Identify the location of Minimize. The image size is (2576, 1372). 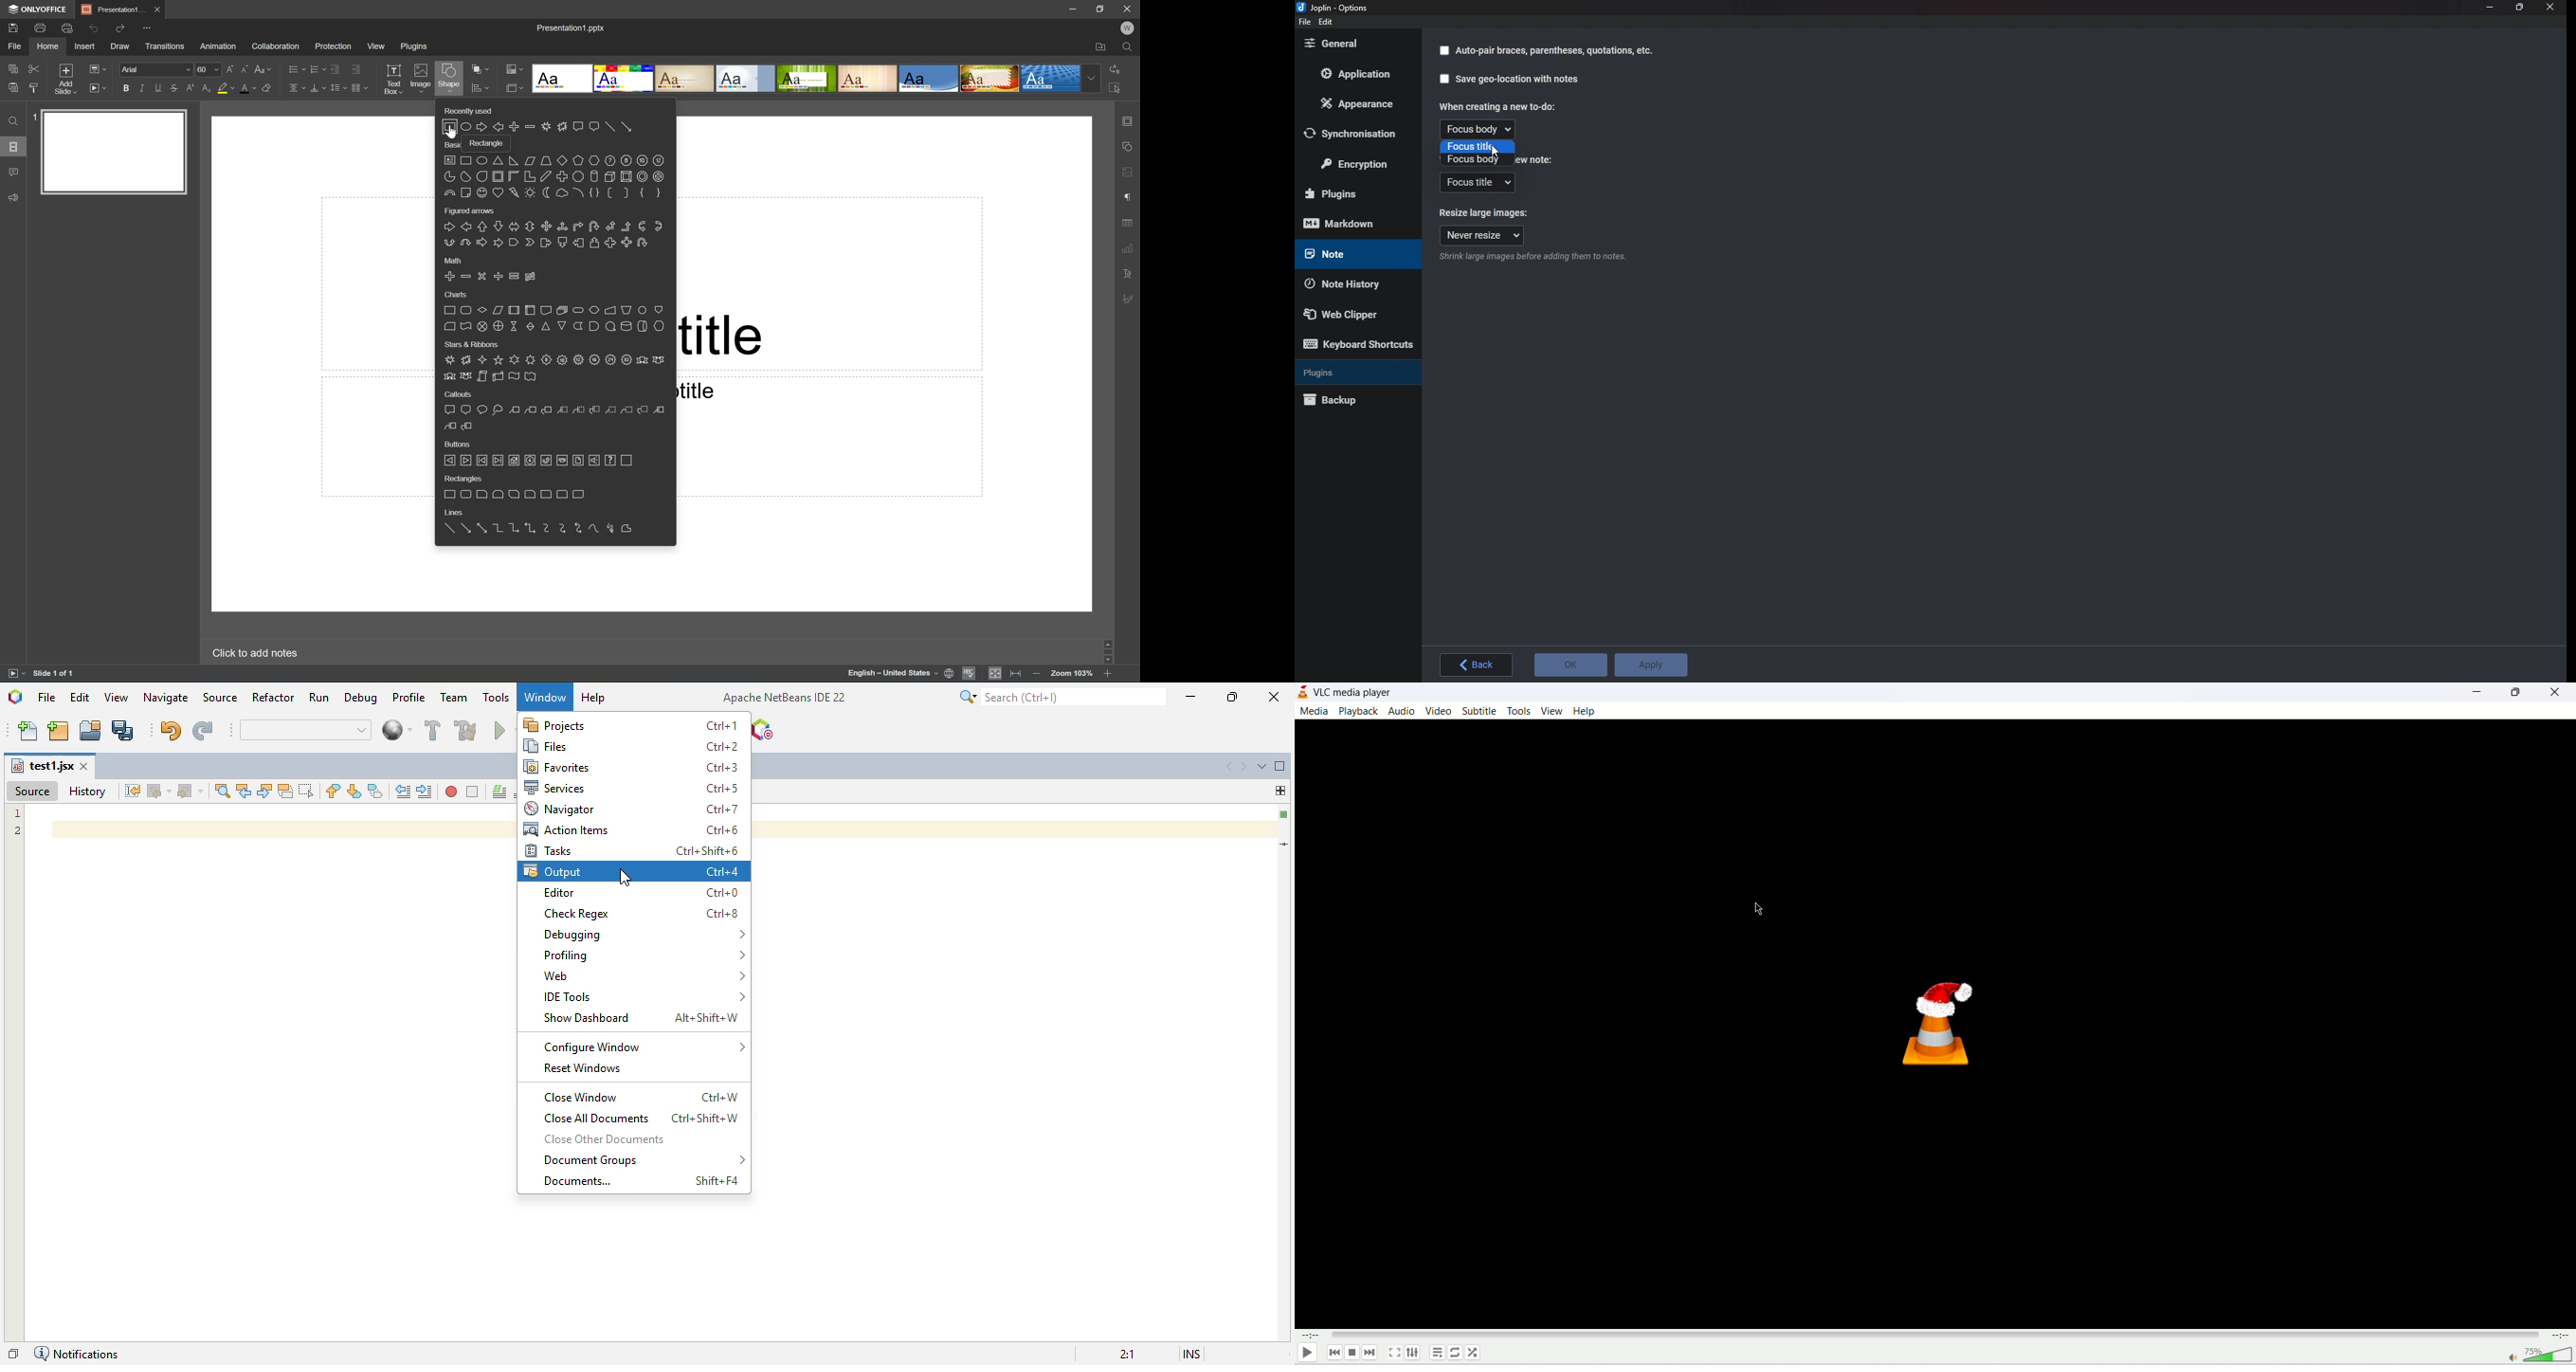
(2490, 8).